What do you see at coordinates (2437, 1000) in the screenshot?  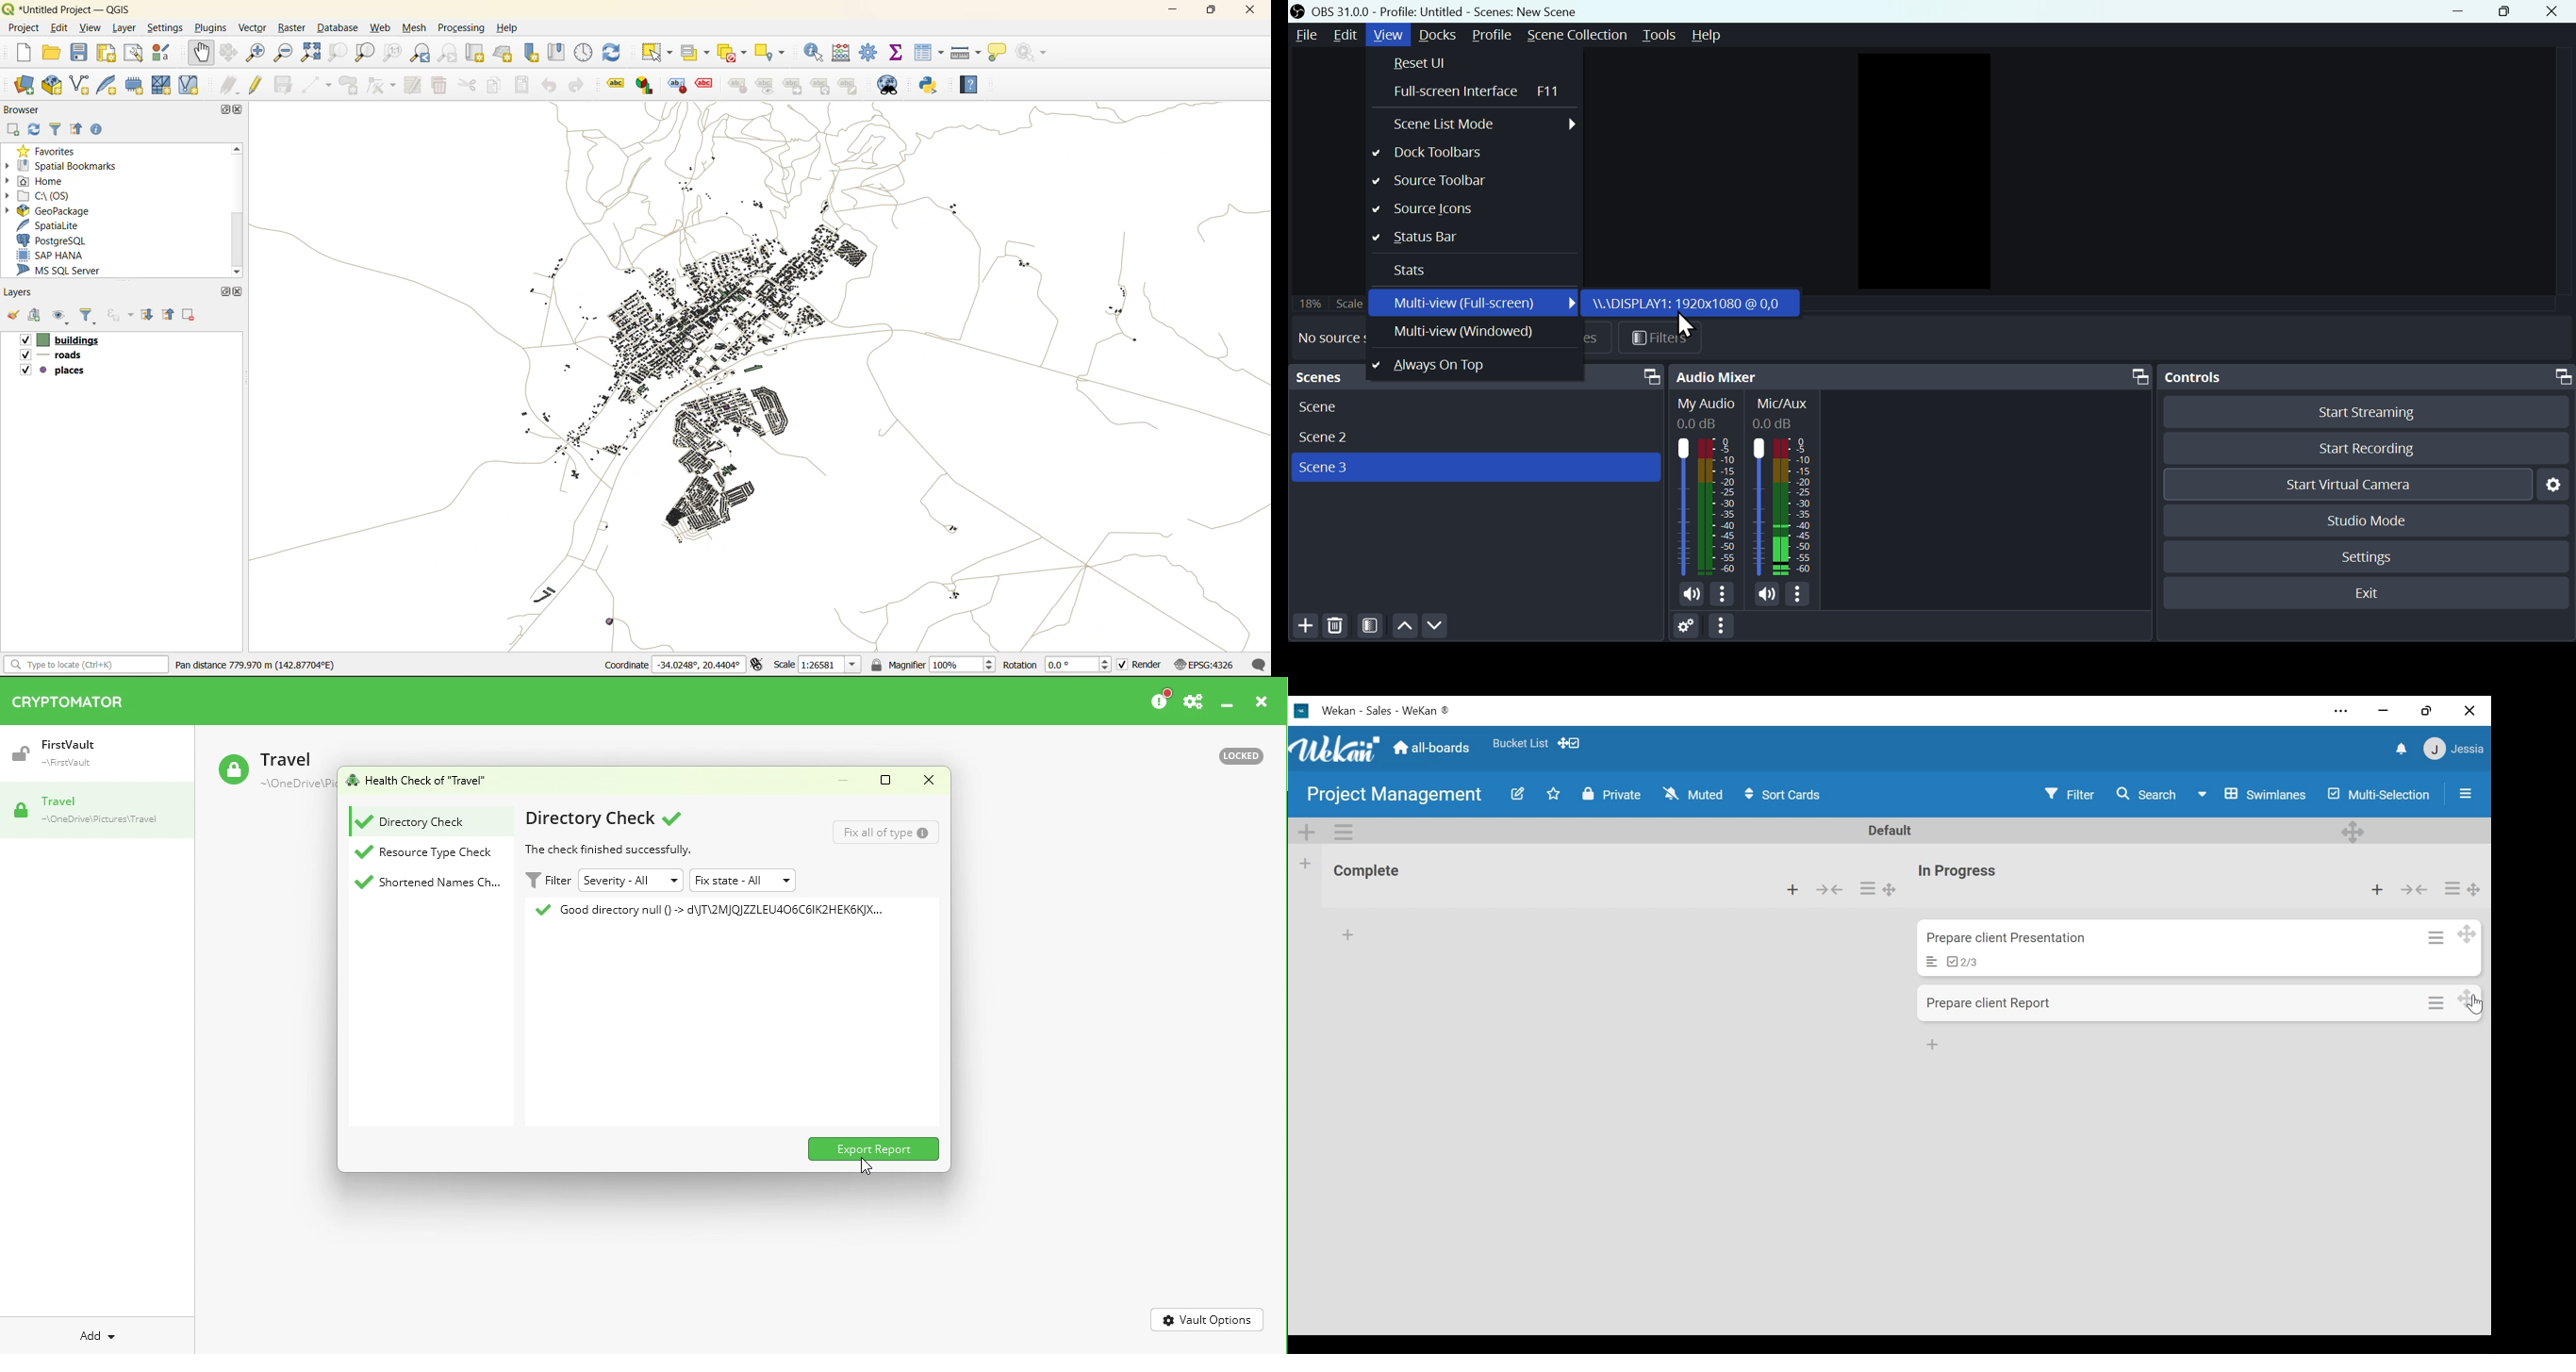 I see `Card actions` at bounding box center [2437, 1000].